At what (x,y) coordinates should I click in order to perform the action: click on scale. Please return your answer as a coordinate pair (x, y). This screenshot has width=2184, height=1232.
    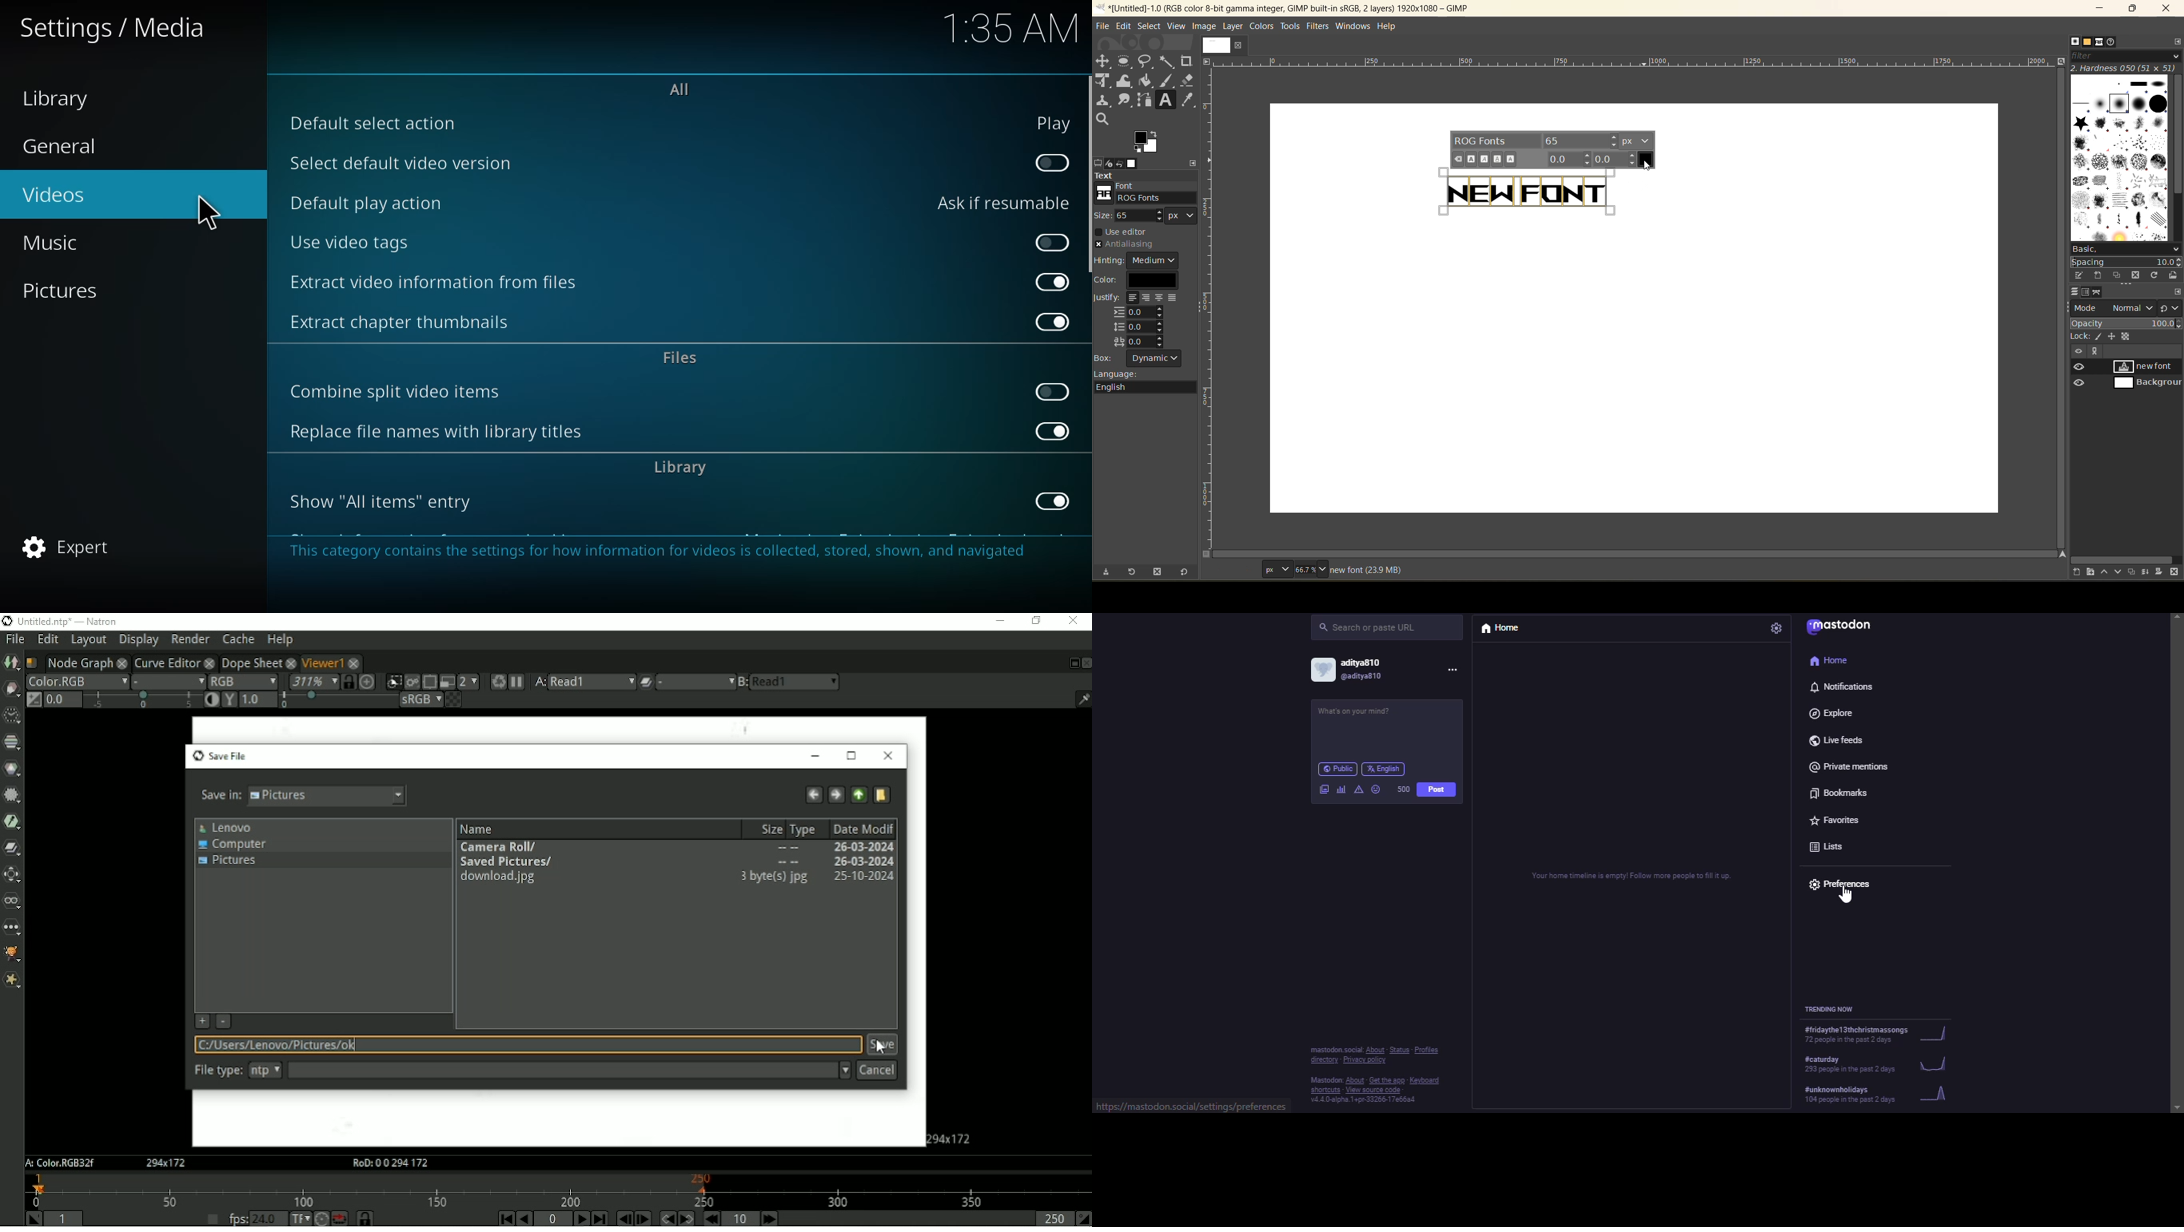
    Looking at the image, I should click on (1210, 275).